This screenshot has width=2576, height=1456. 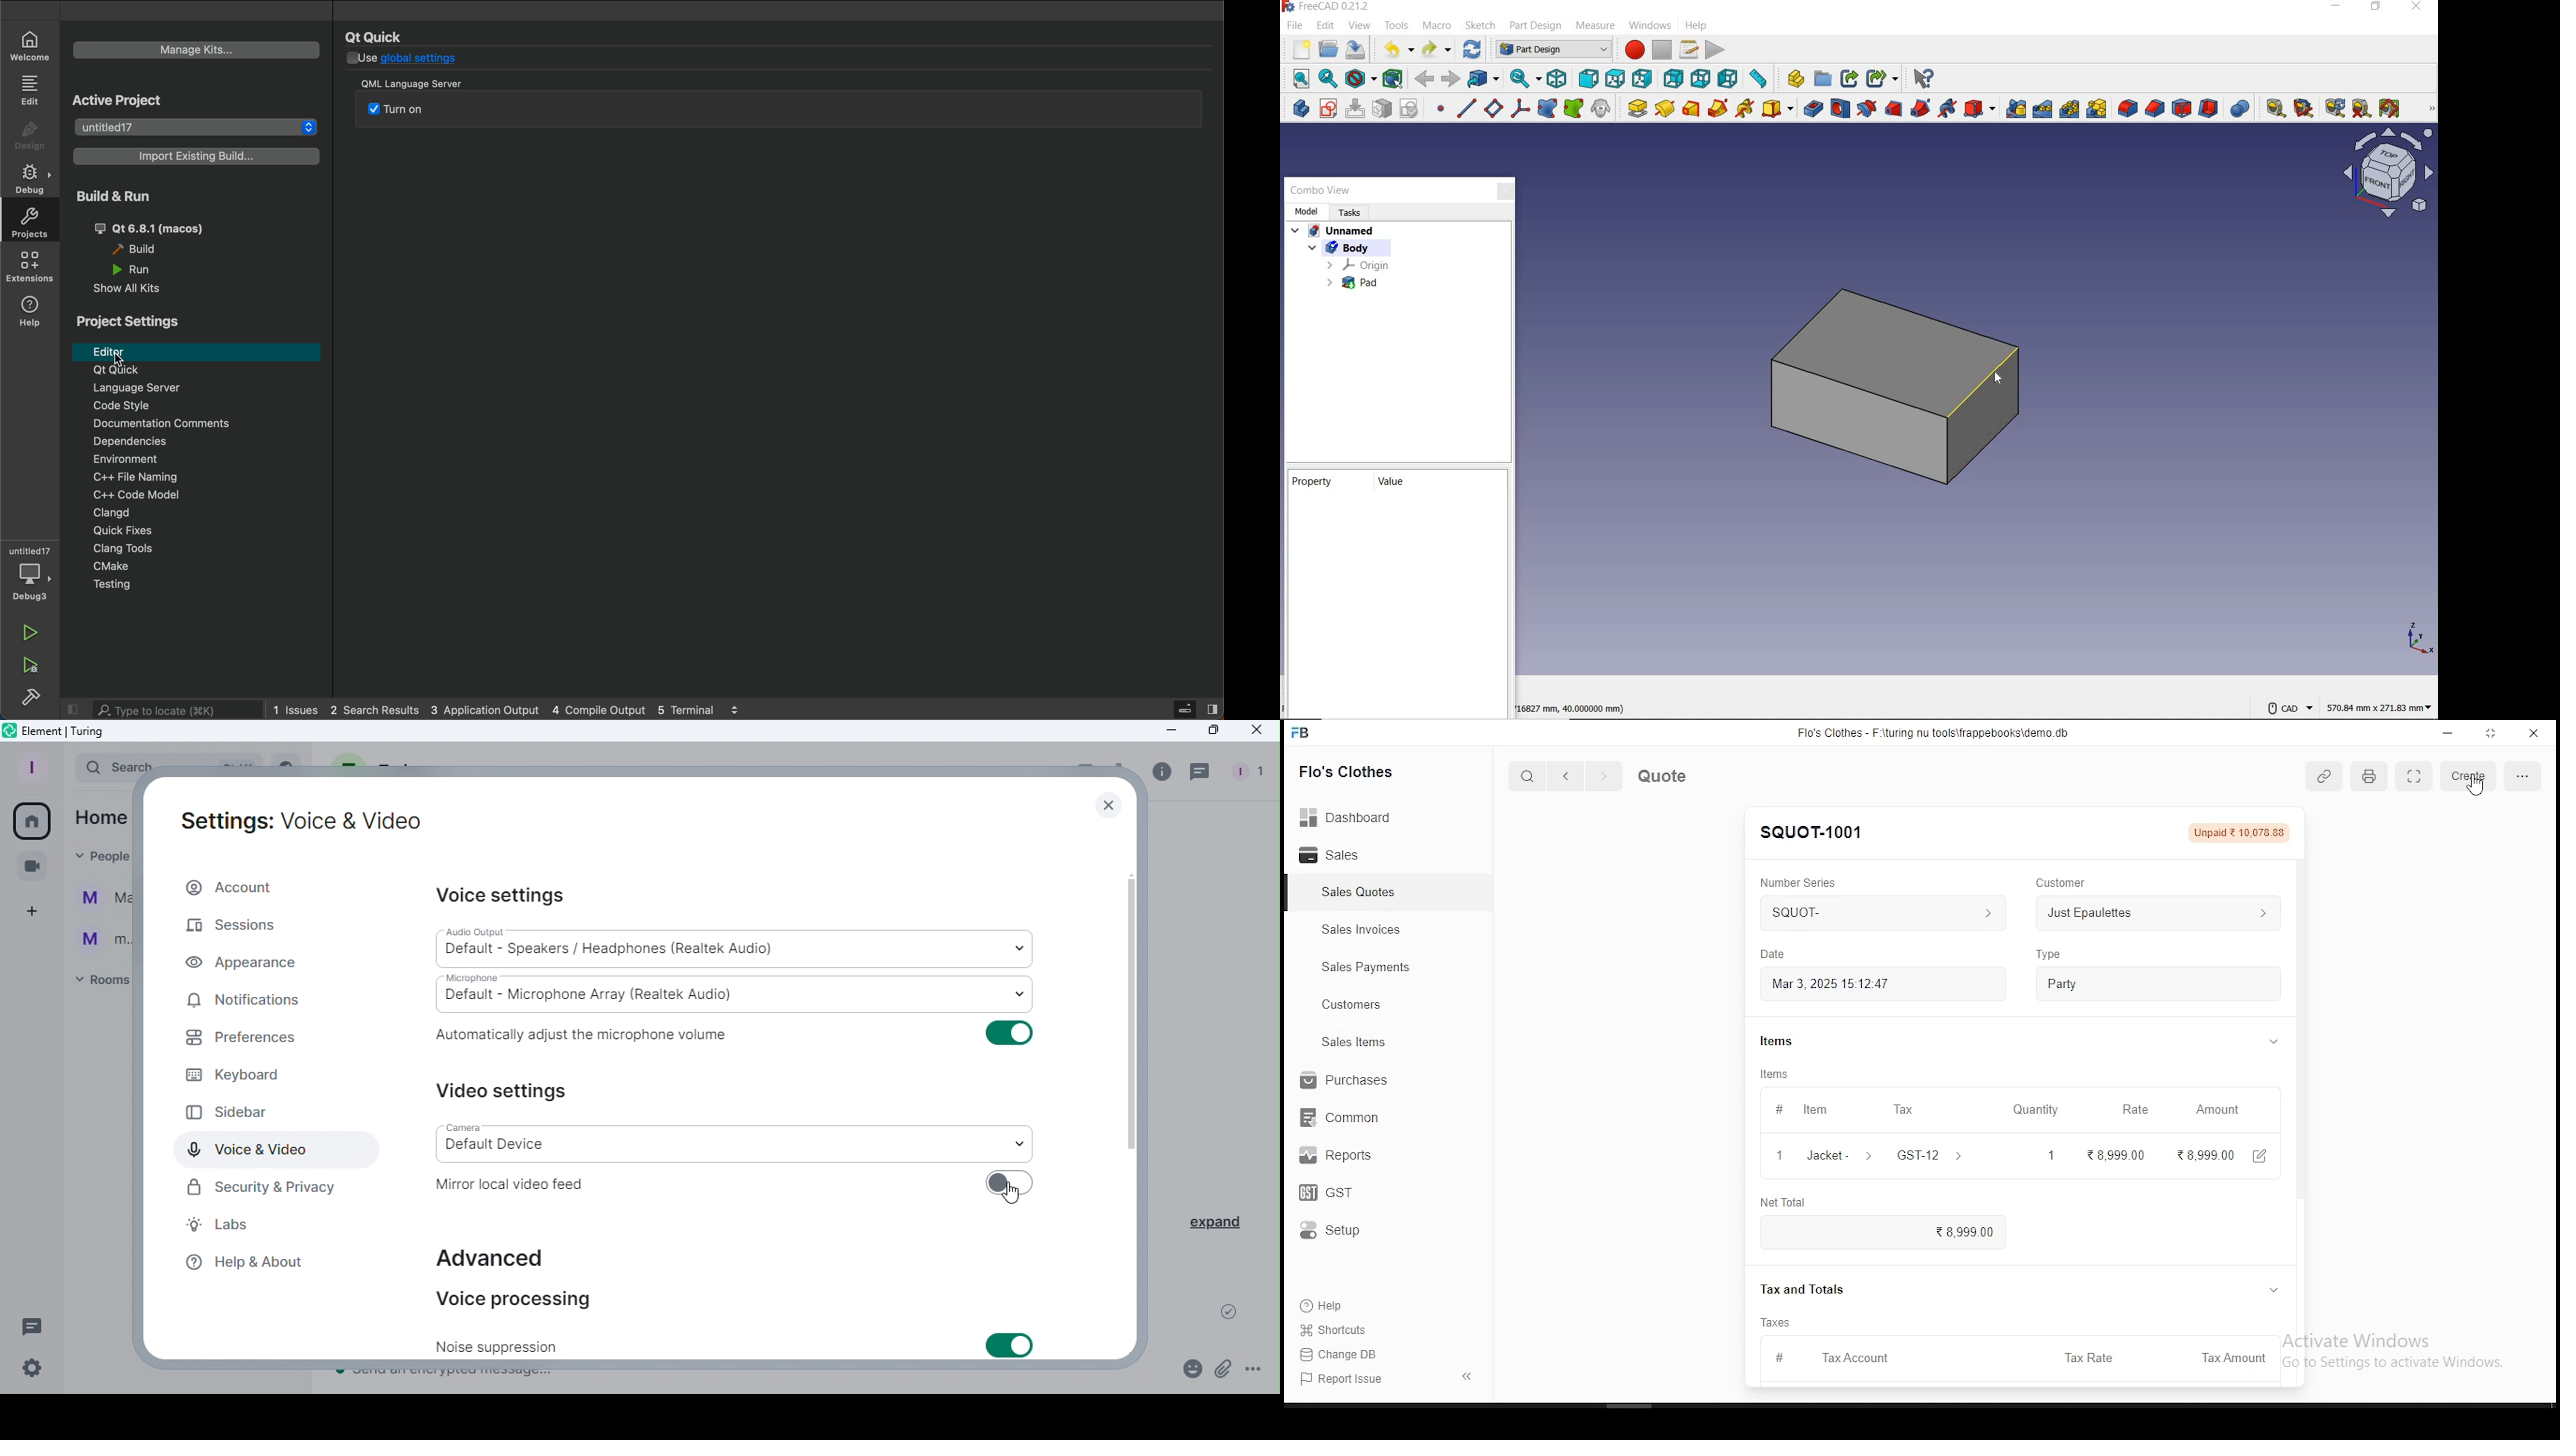 I want to click on Rooms, so click(x=103, y=984).